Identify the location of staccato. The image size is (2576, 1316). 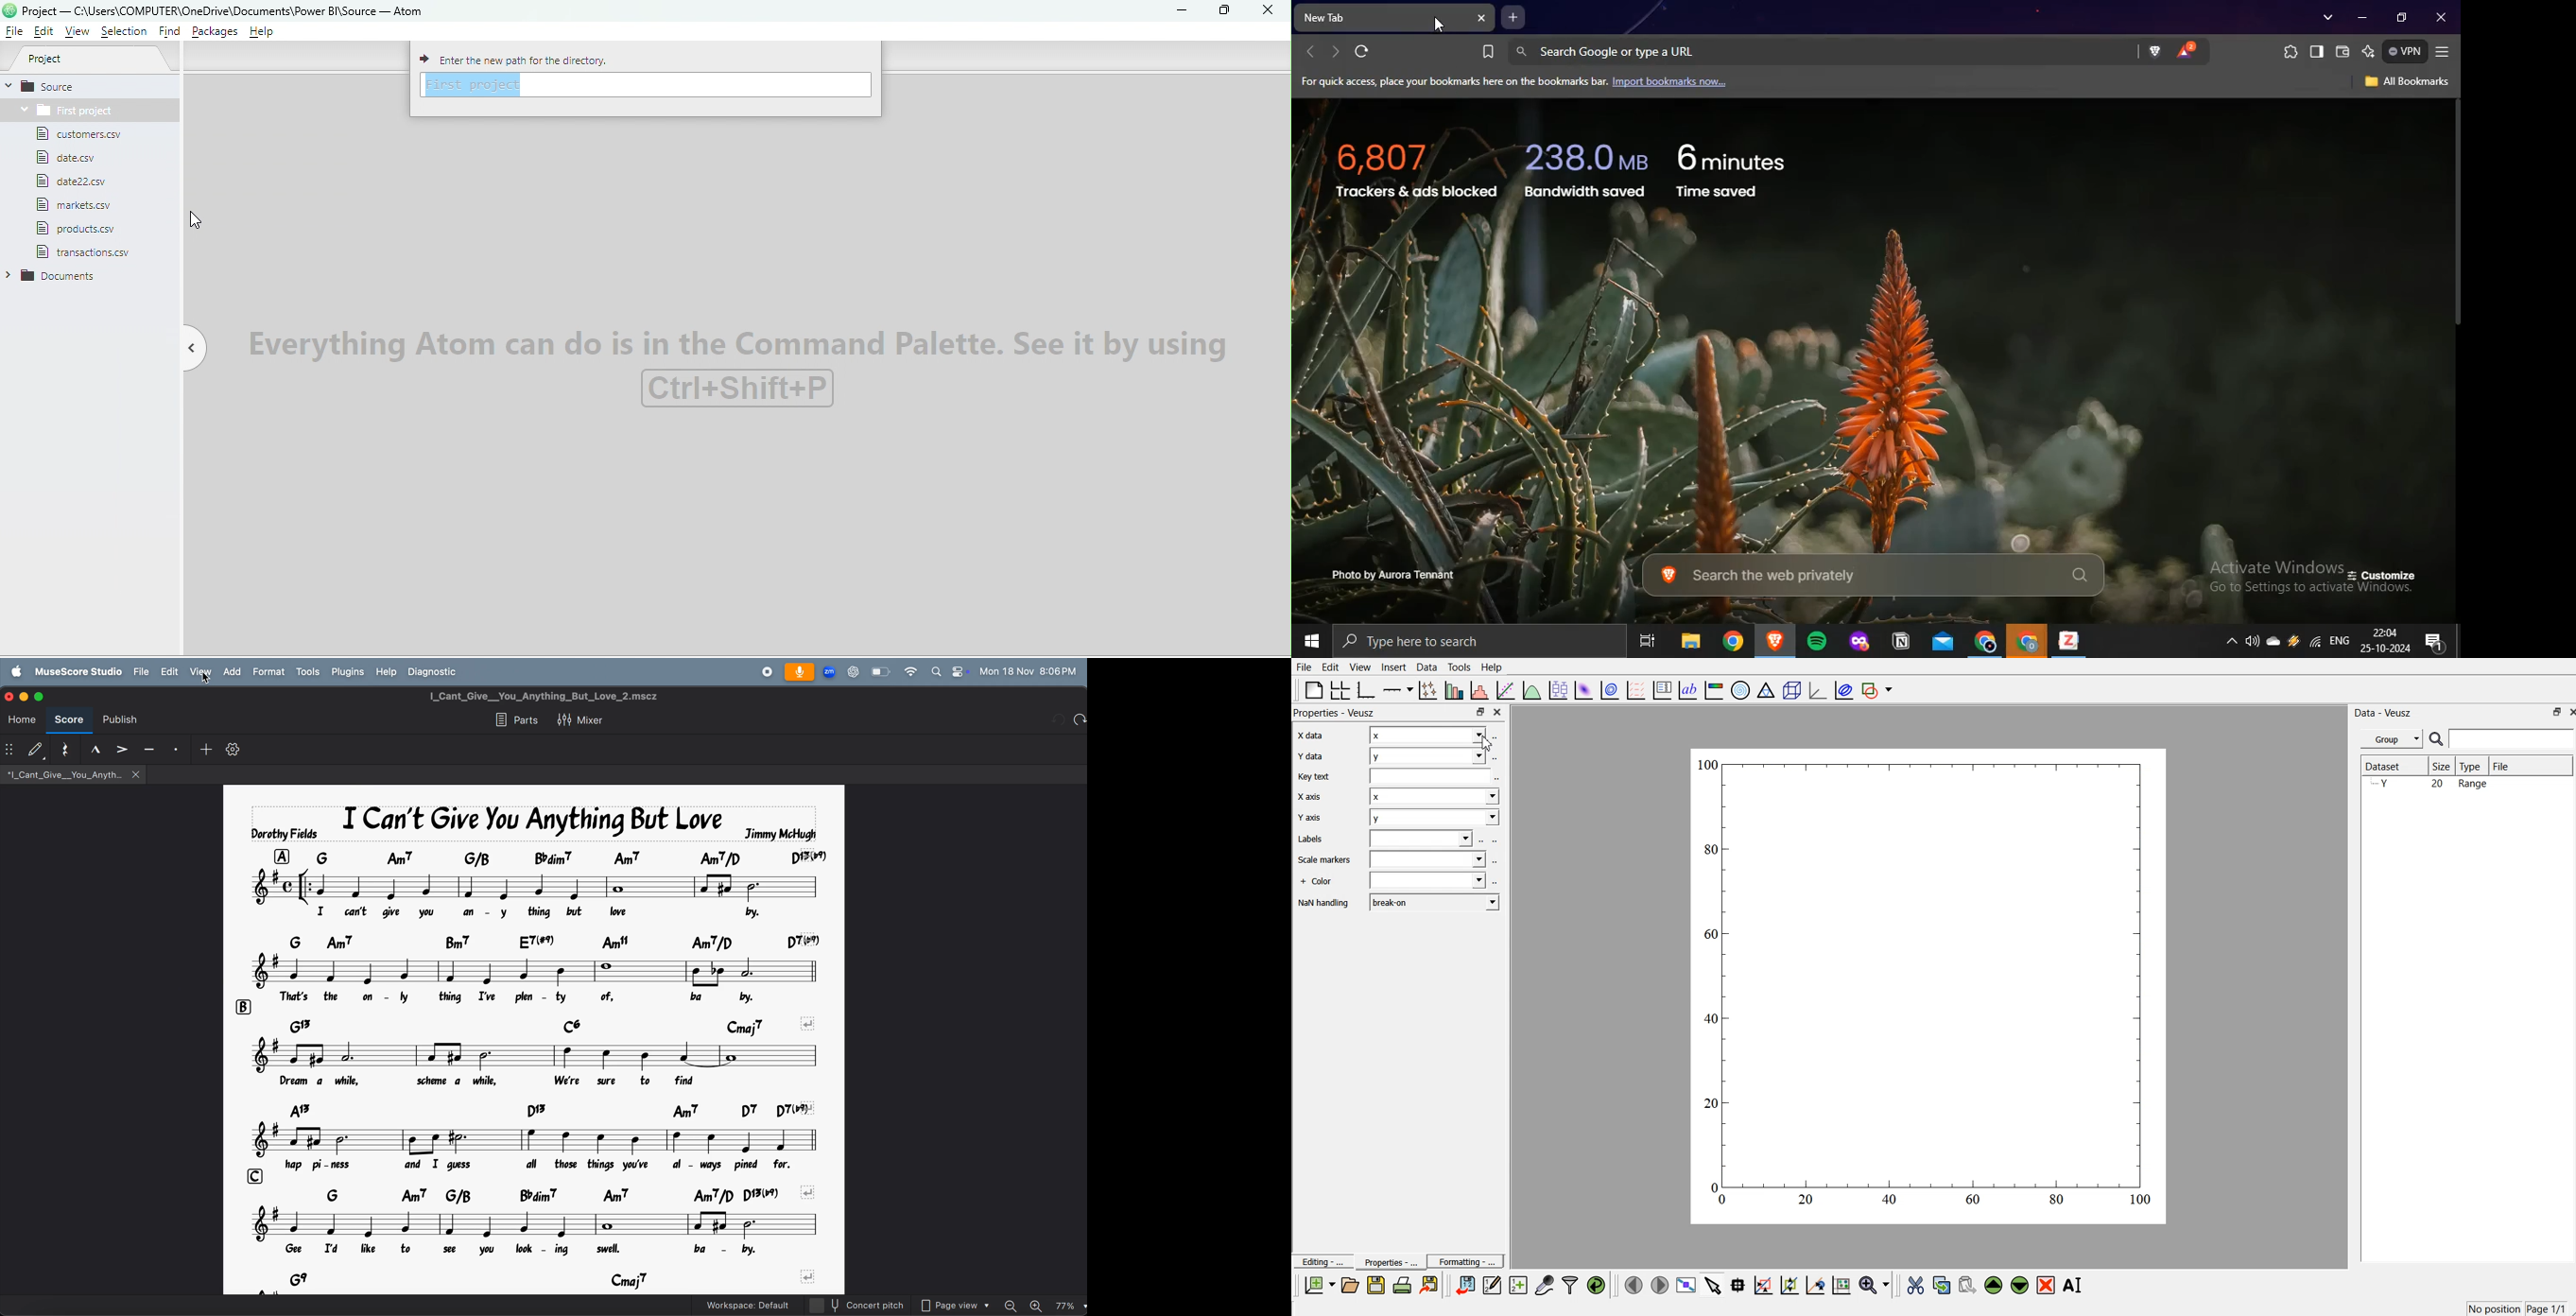
(174, 750).